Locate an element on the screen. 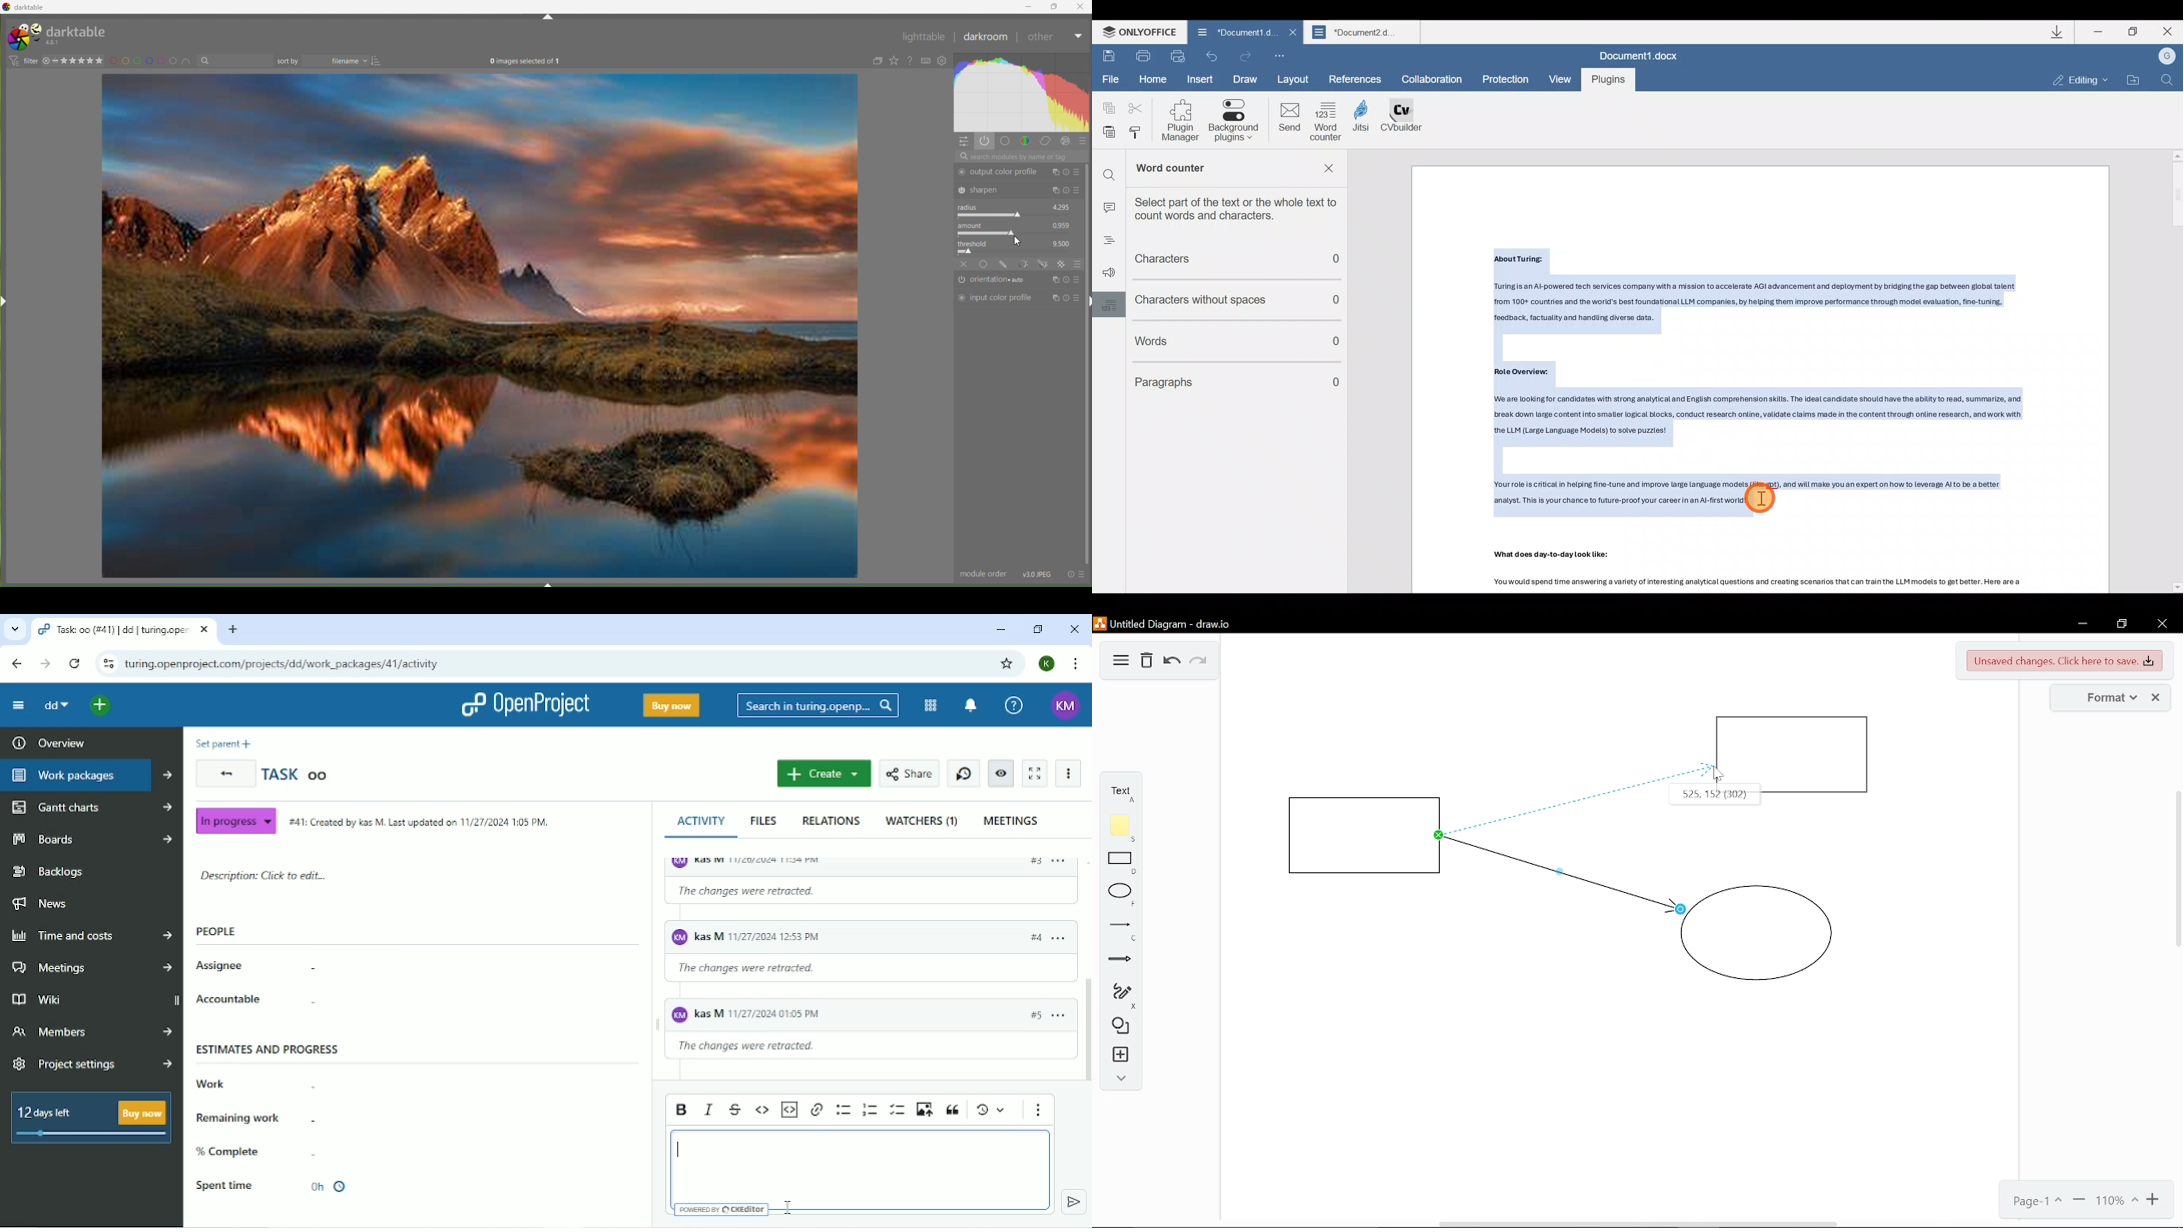 Image resolution: width=2184 pixels, height=1232 pixels. Minimise is located at coordinates (1031, 6).